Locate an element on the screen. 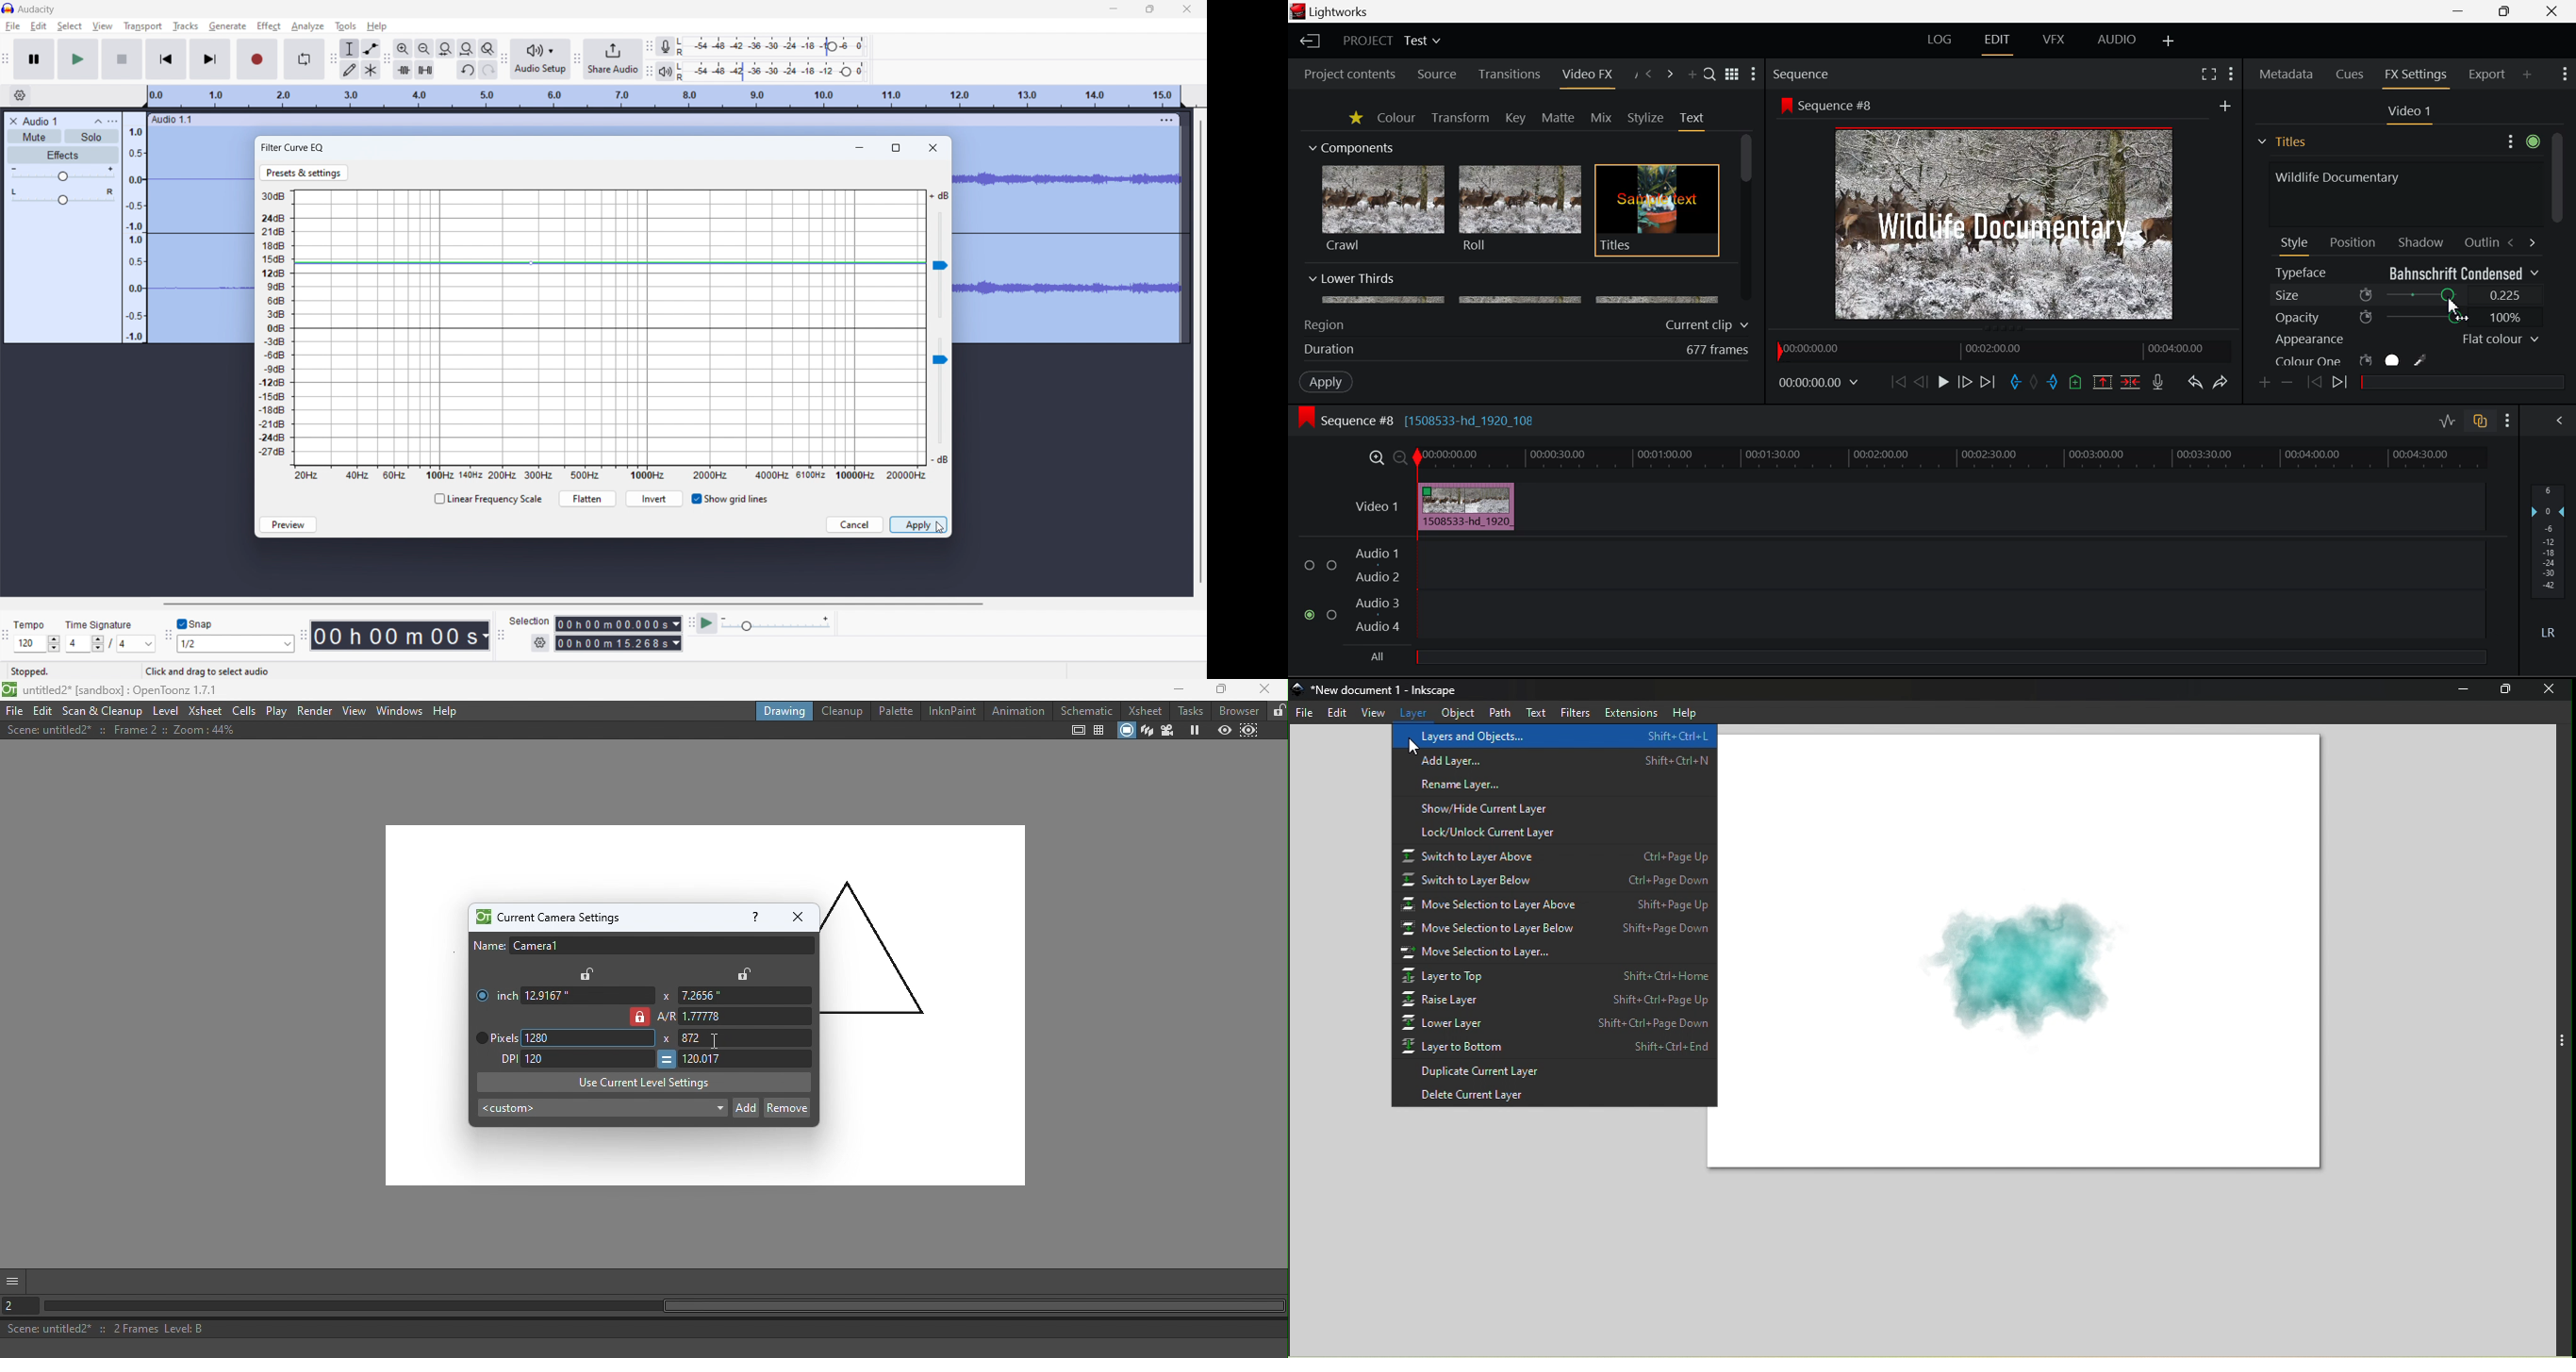 The image size is (2576, 1372). checkbox is located at coordinates (1332, 567).